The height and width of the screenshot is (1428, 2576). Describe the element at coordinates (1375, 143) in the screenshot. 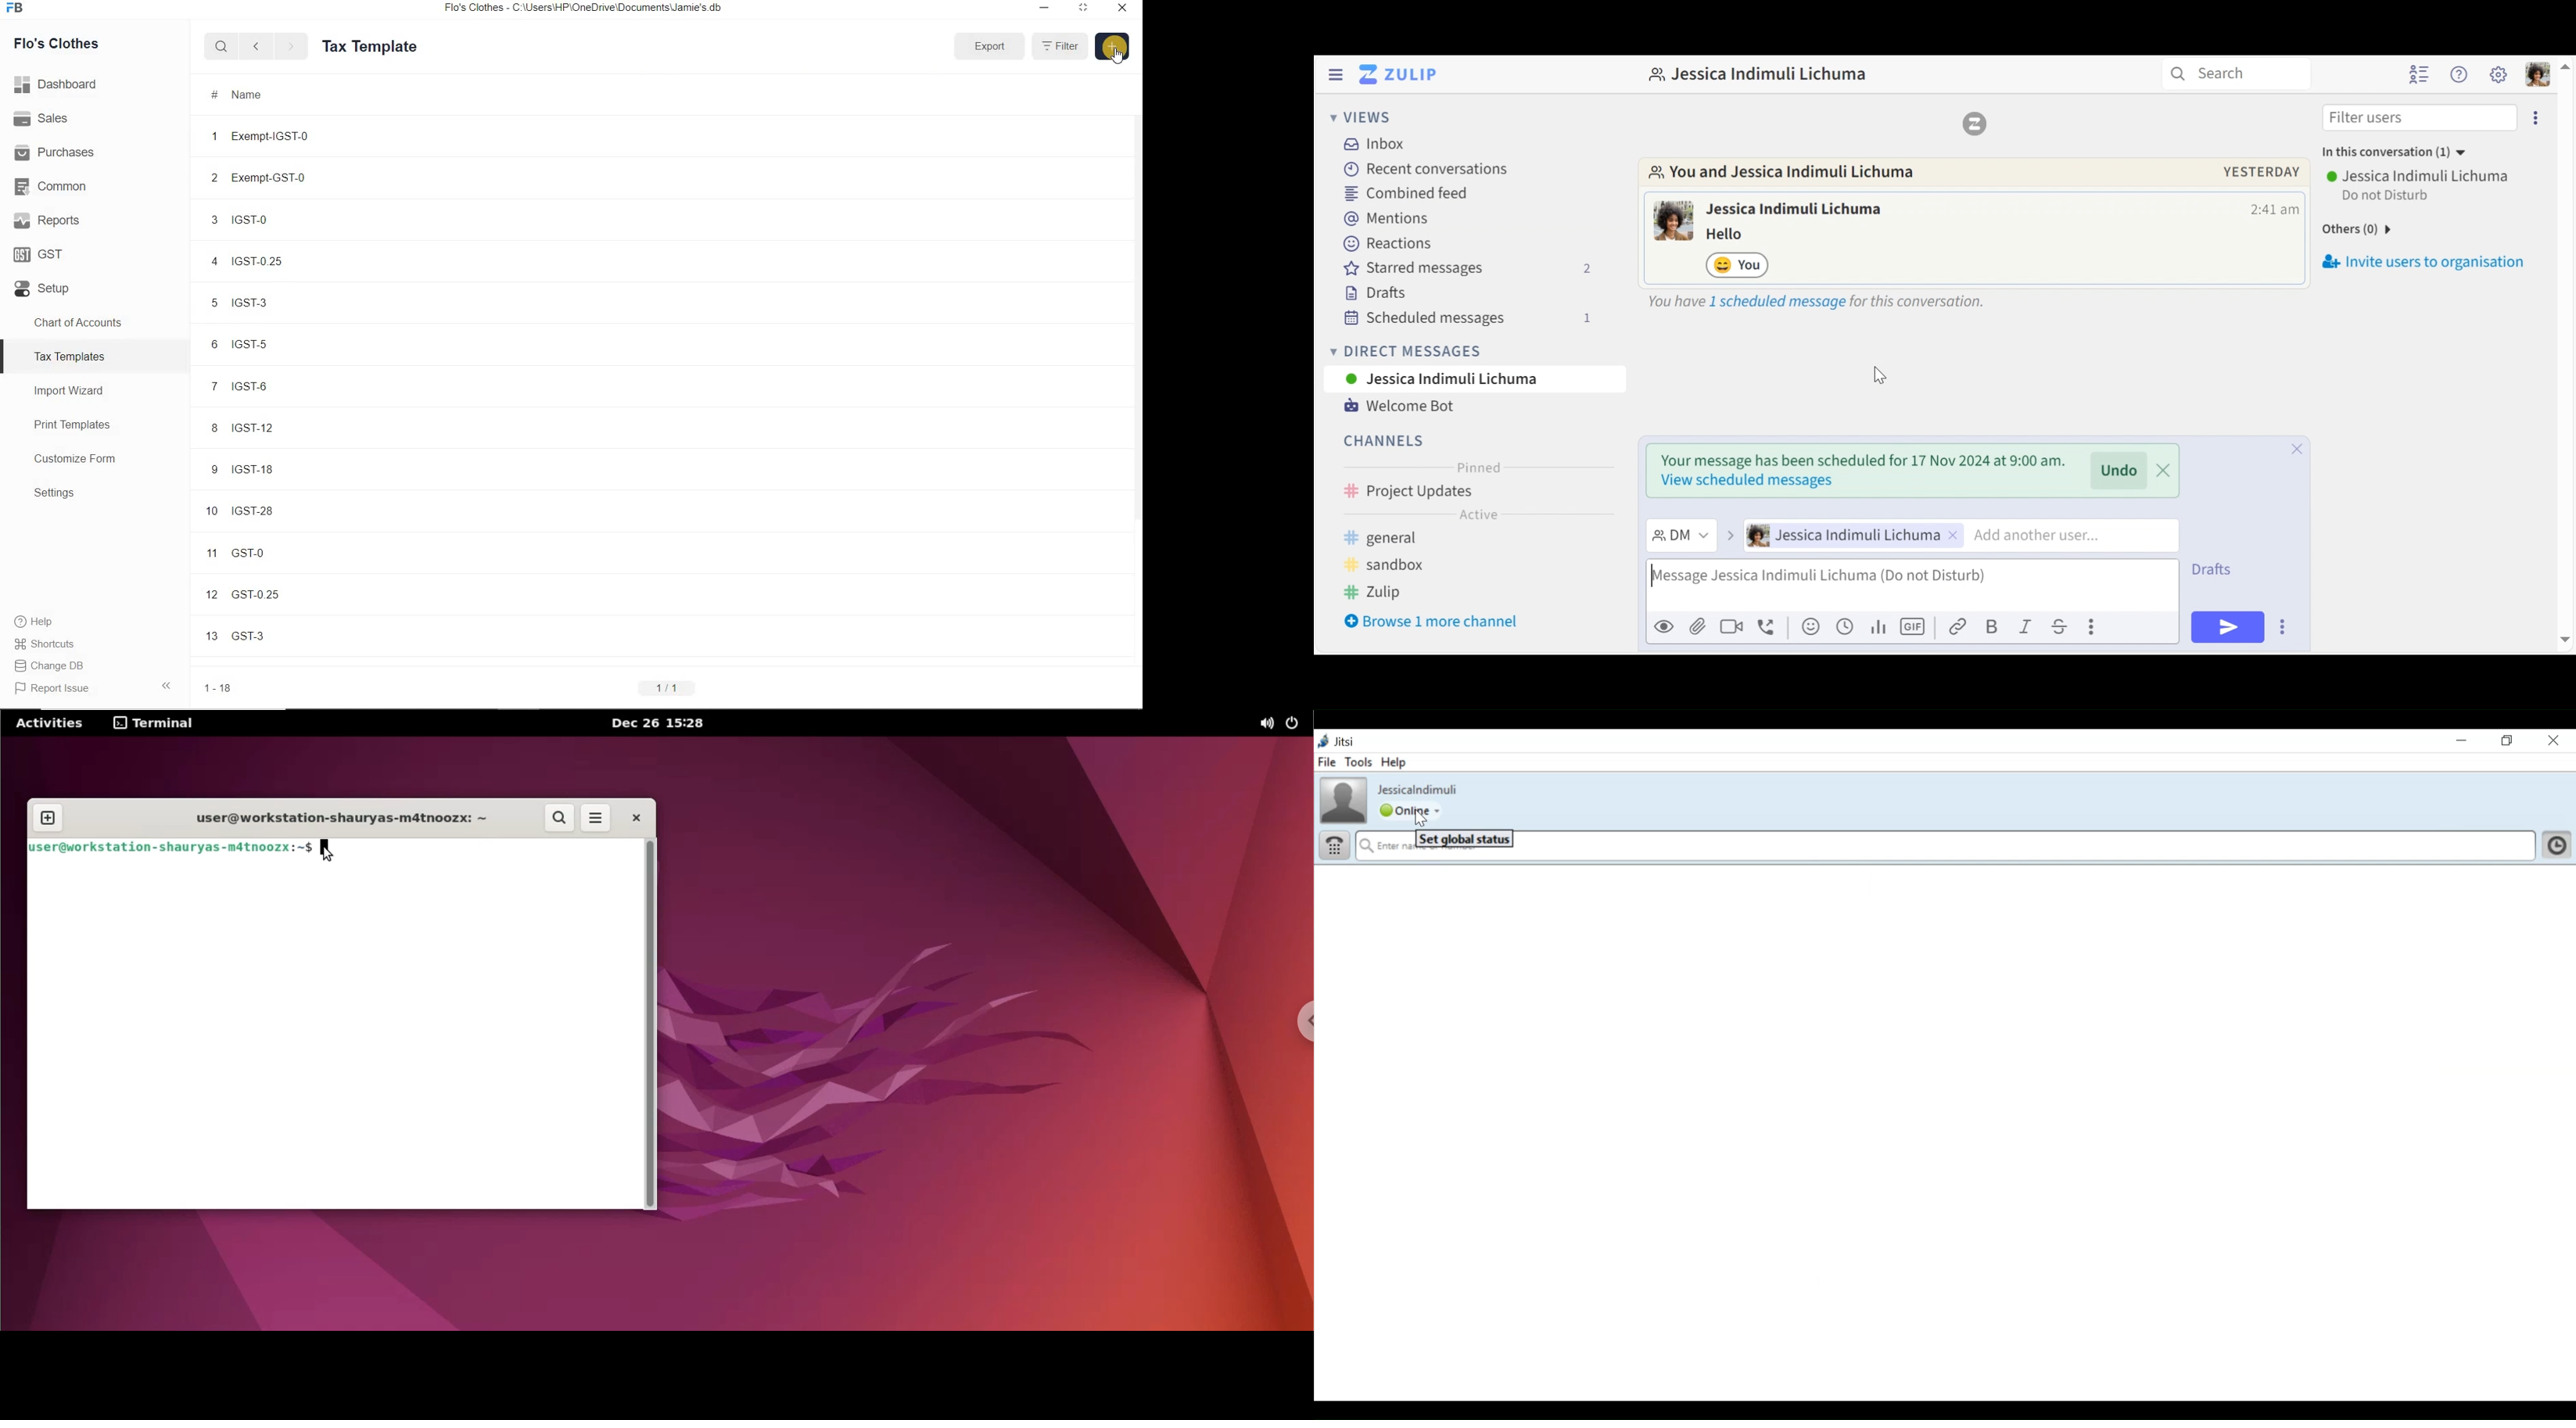

I see `Inbox` at that location.